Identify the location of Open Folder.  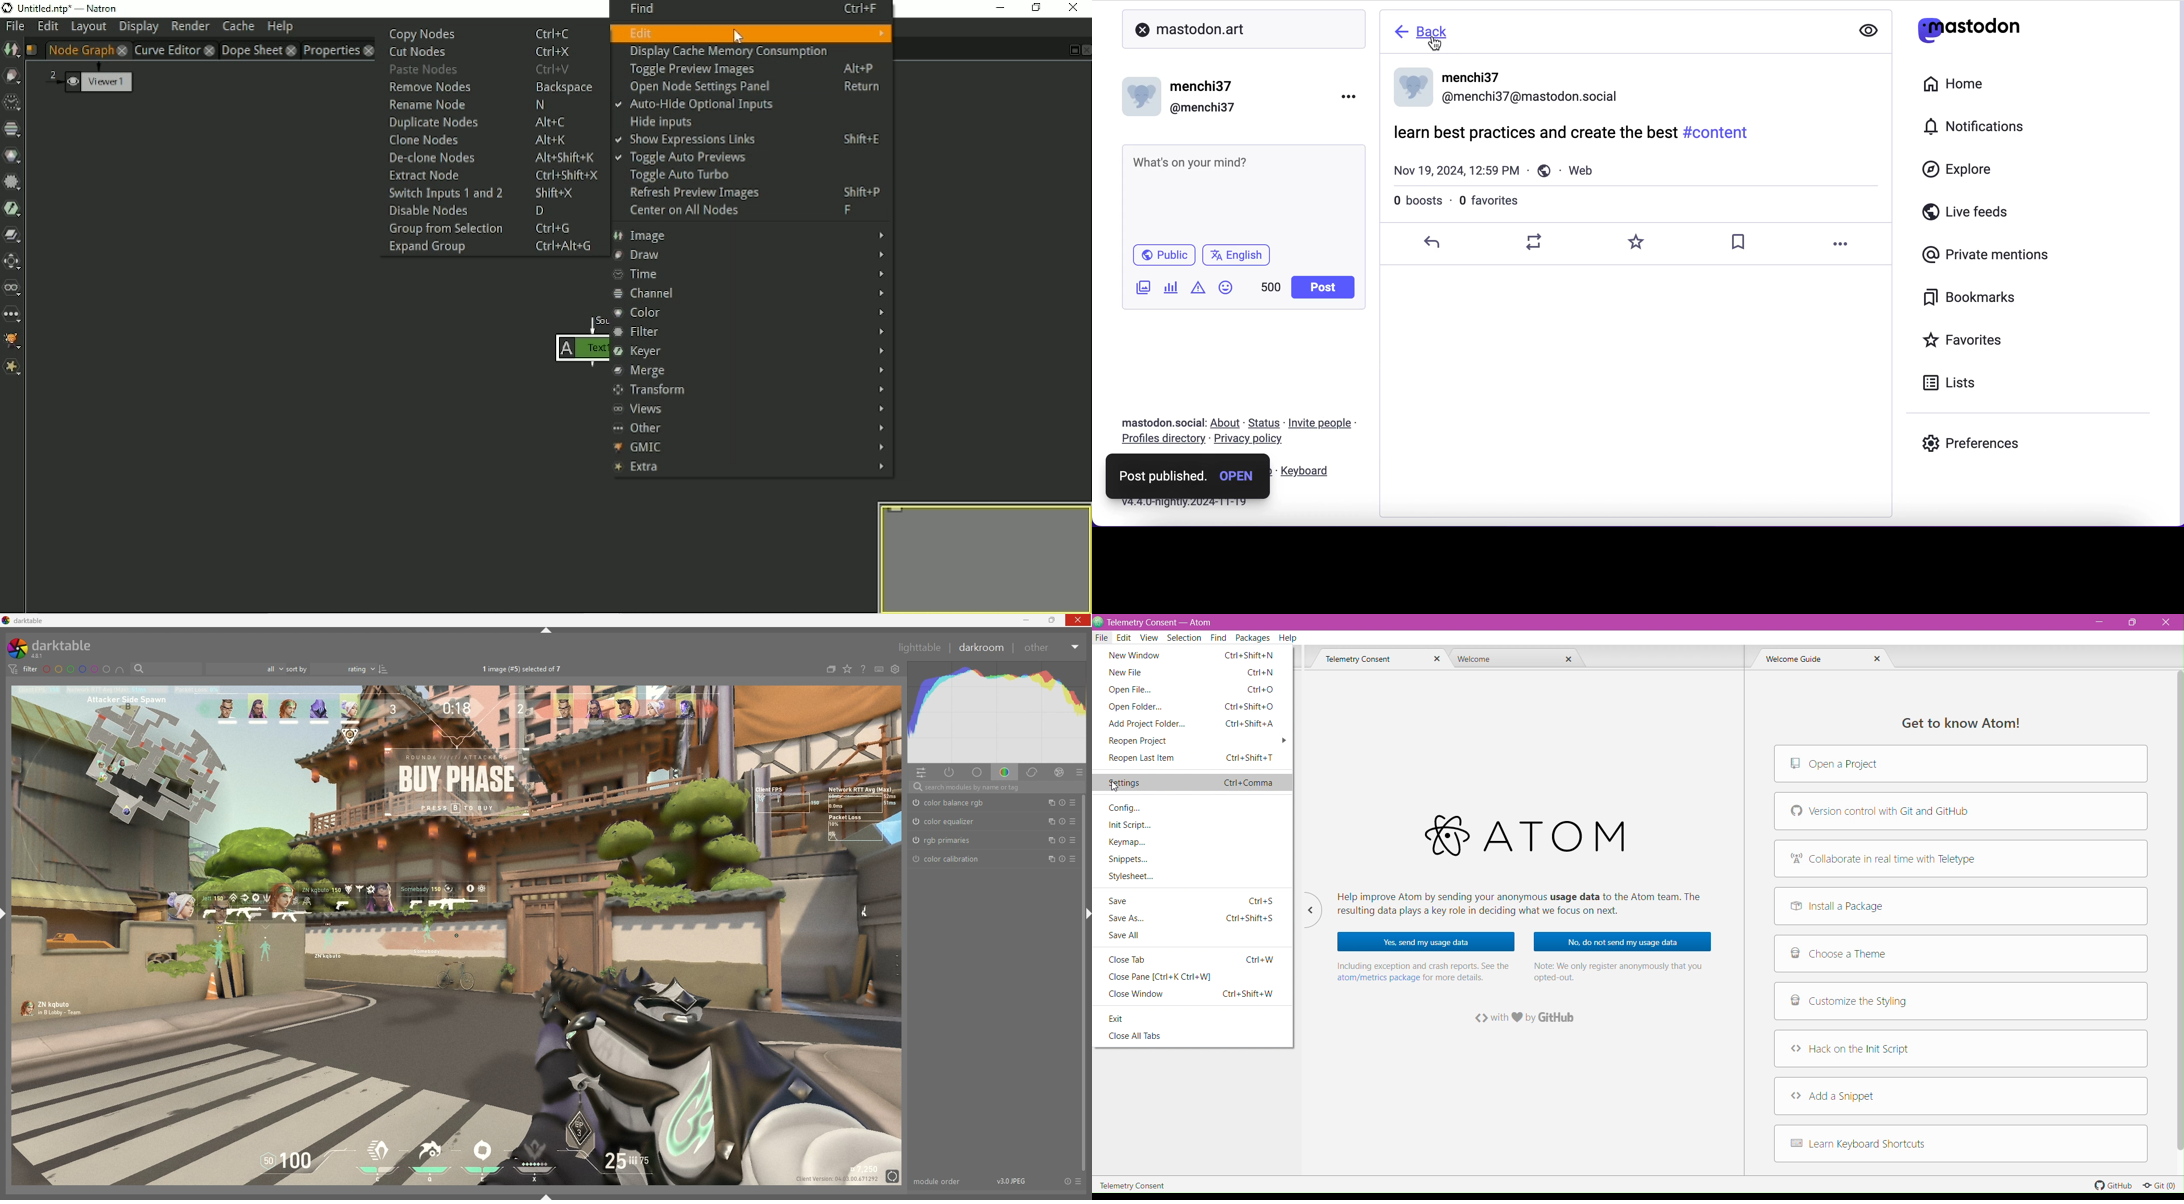
(1194, 708).